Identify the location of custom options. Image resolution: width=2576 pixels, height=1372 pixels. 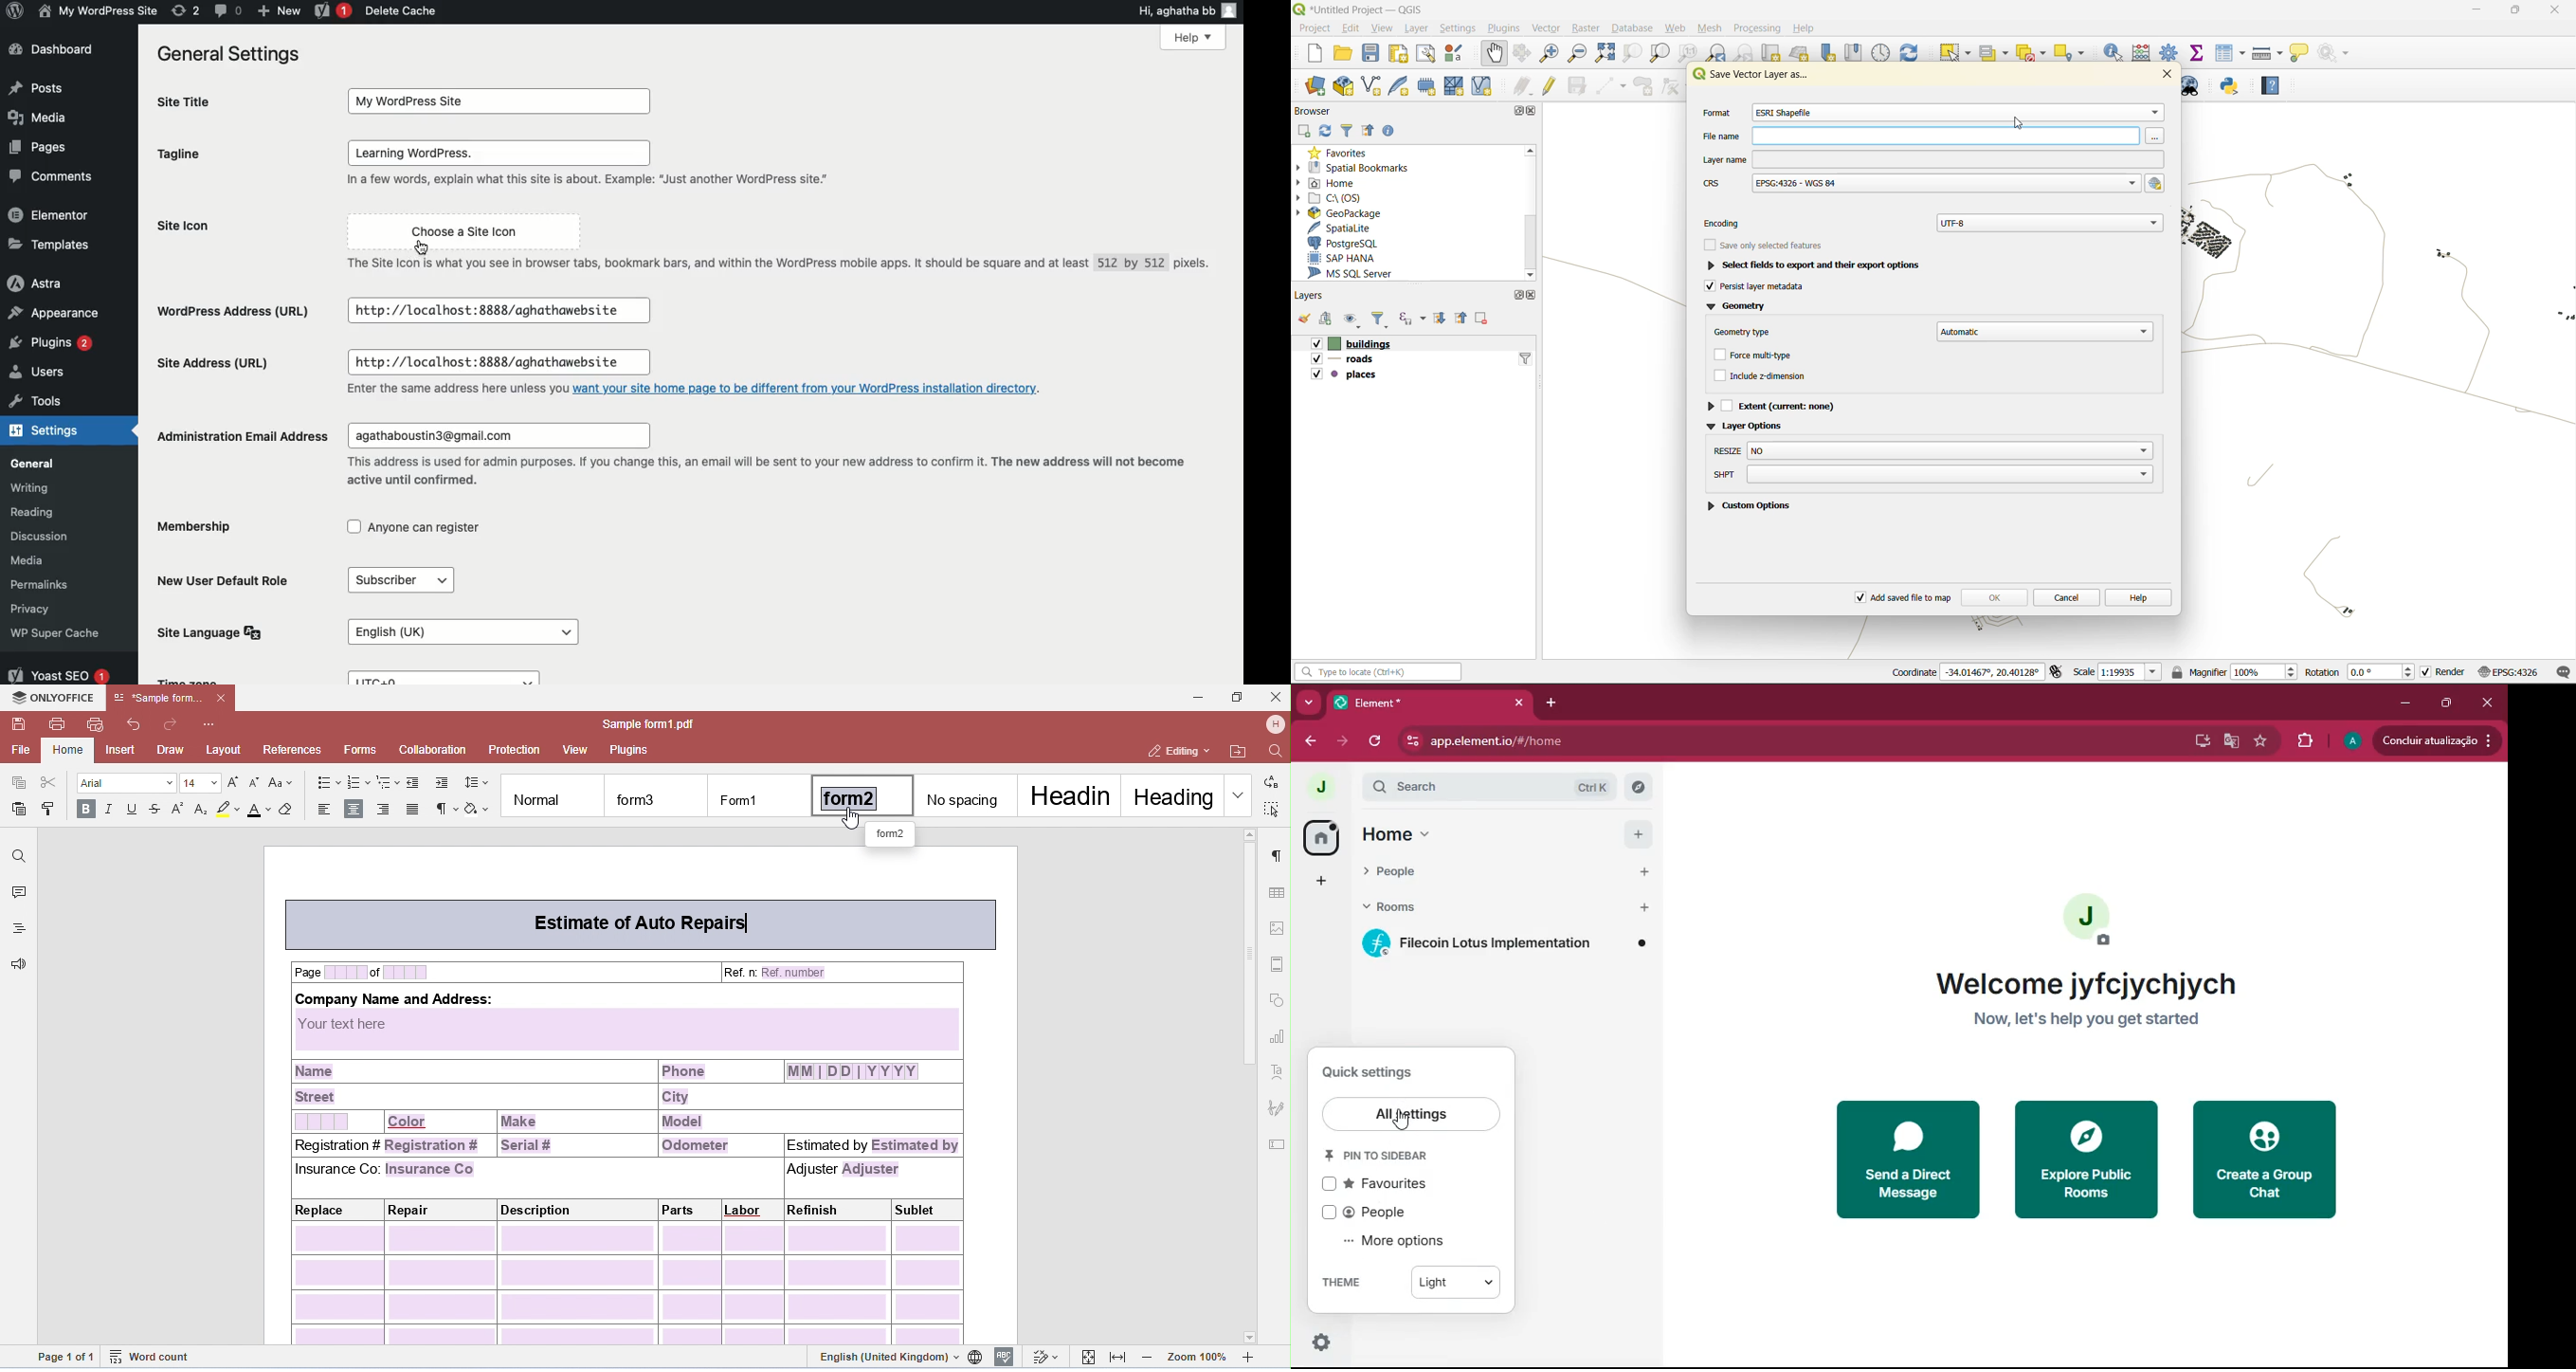
(1754, 507).